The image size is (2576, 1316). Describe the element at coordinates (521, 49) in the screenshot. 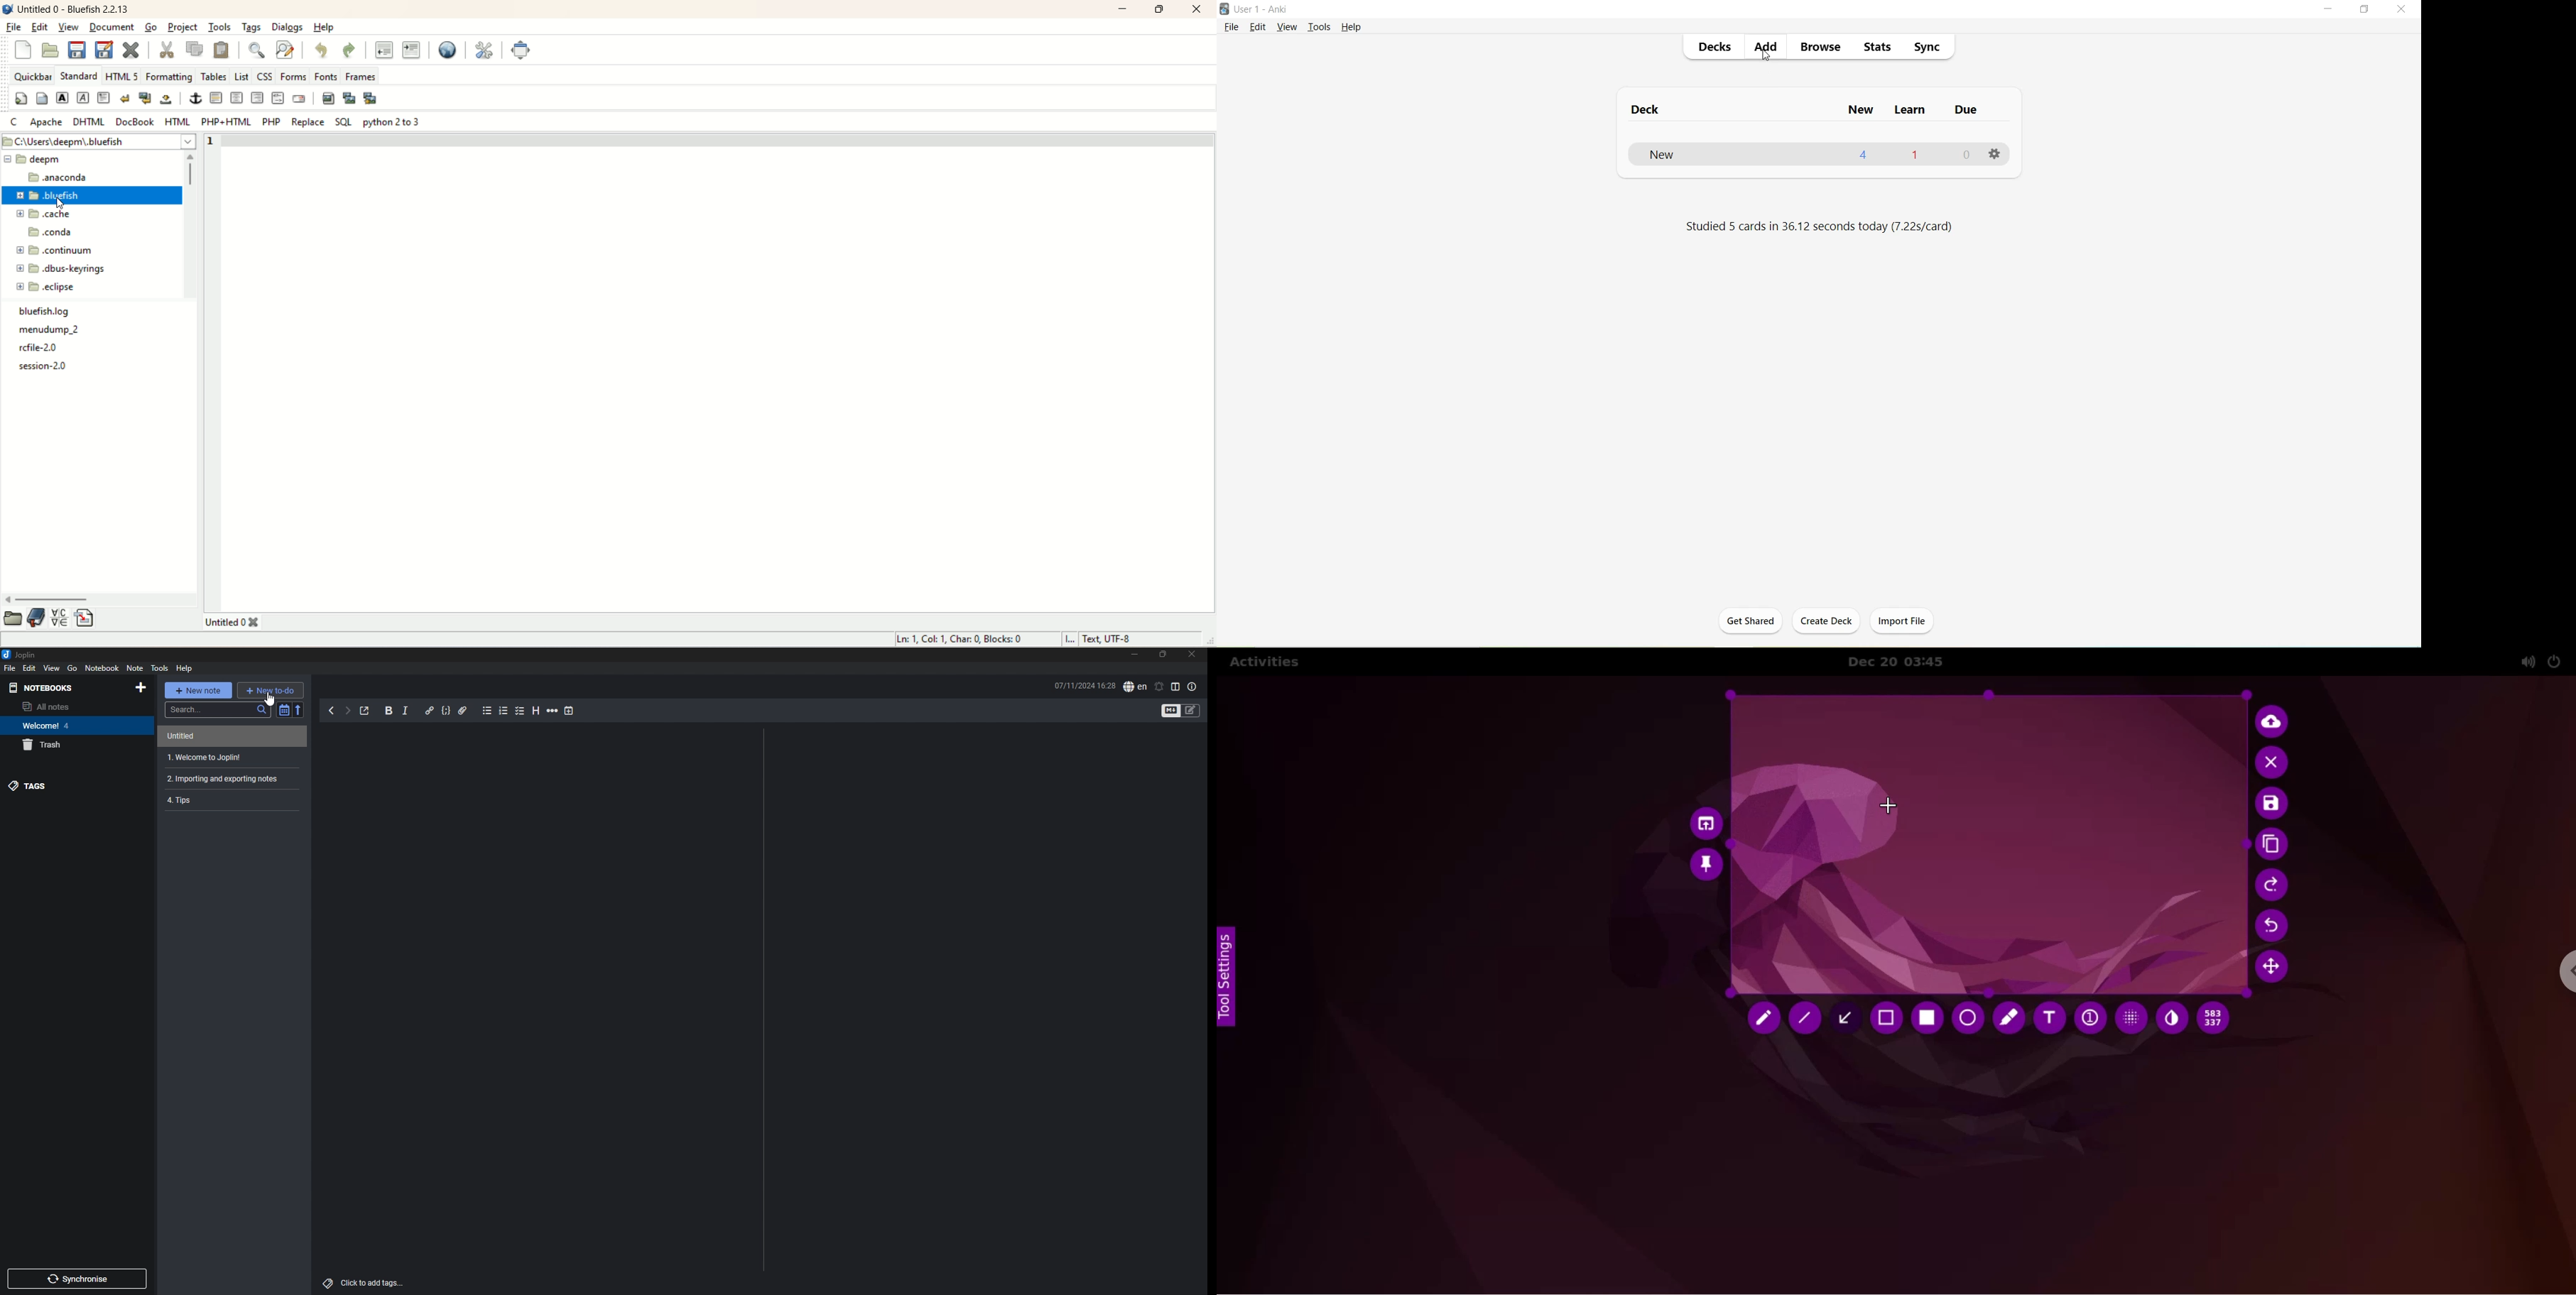

I see `fullscreen` at that location.